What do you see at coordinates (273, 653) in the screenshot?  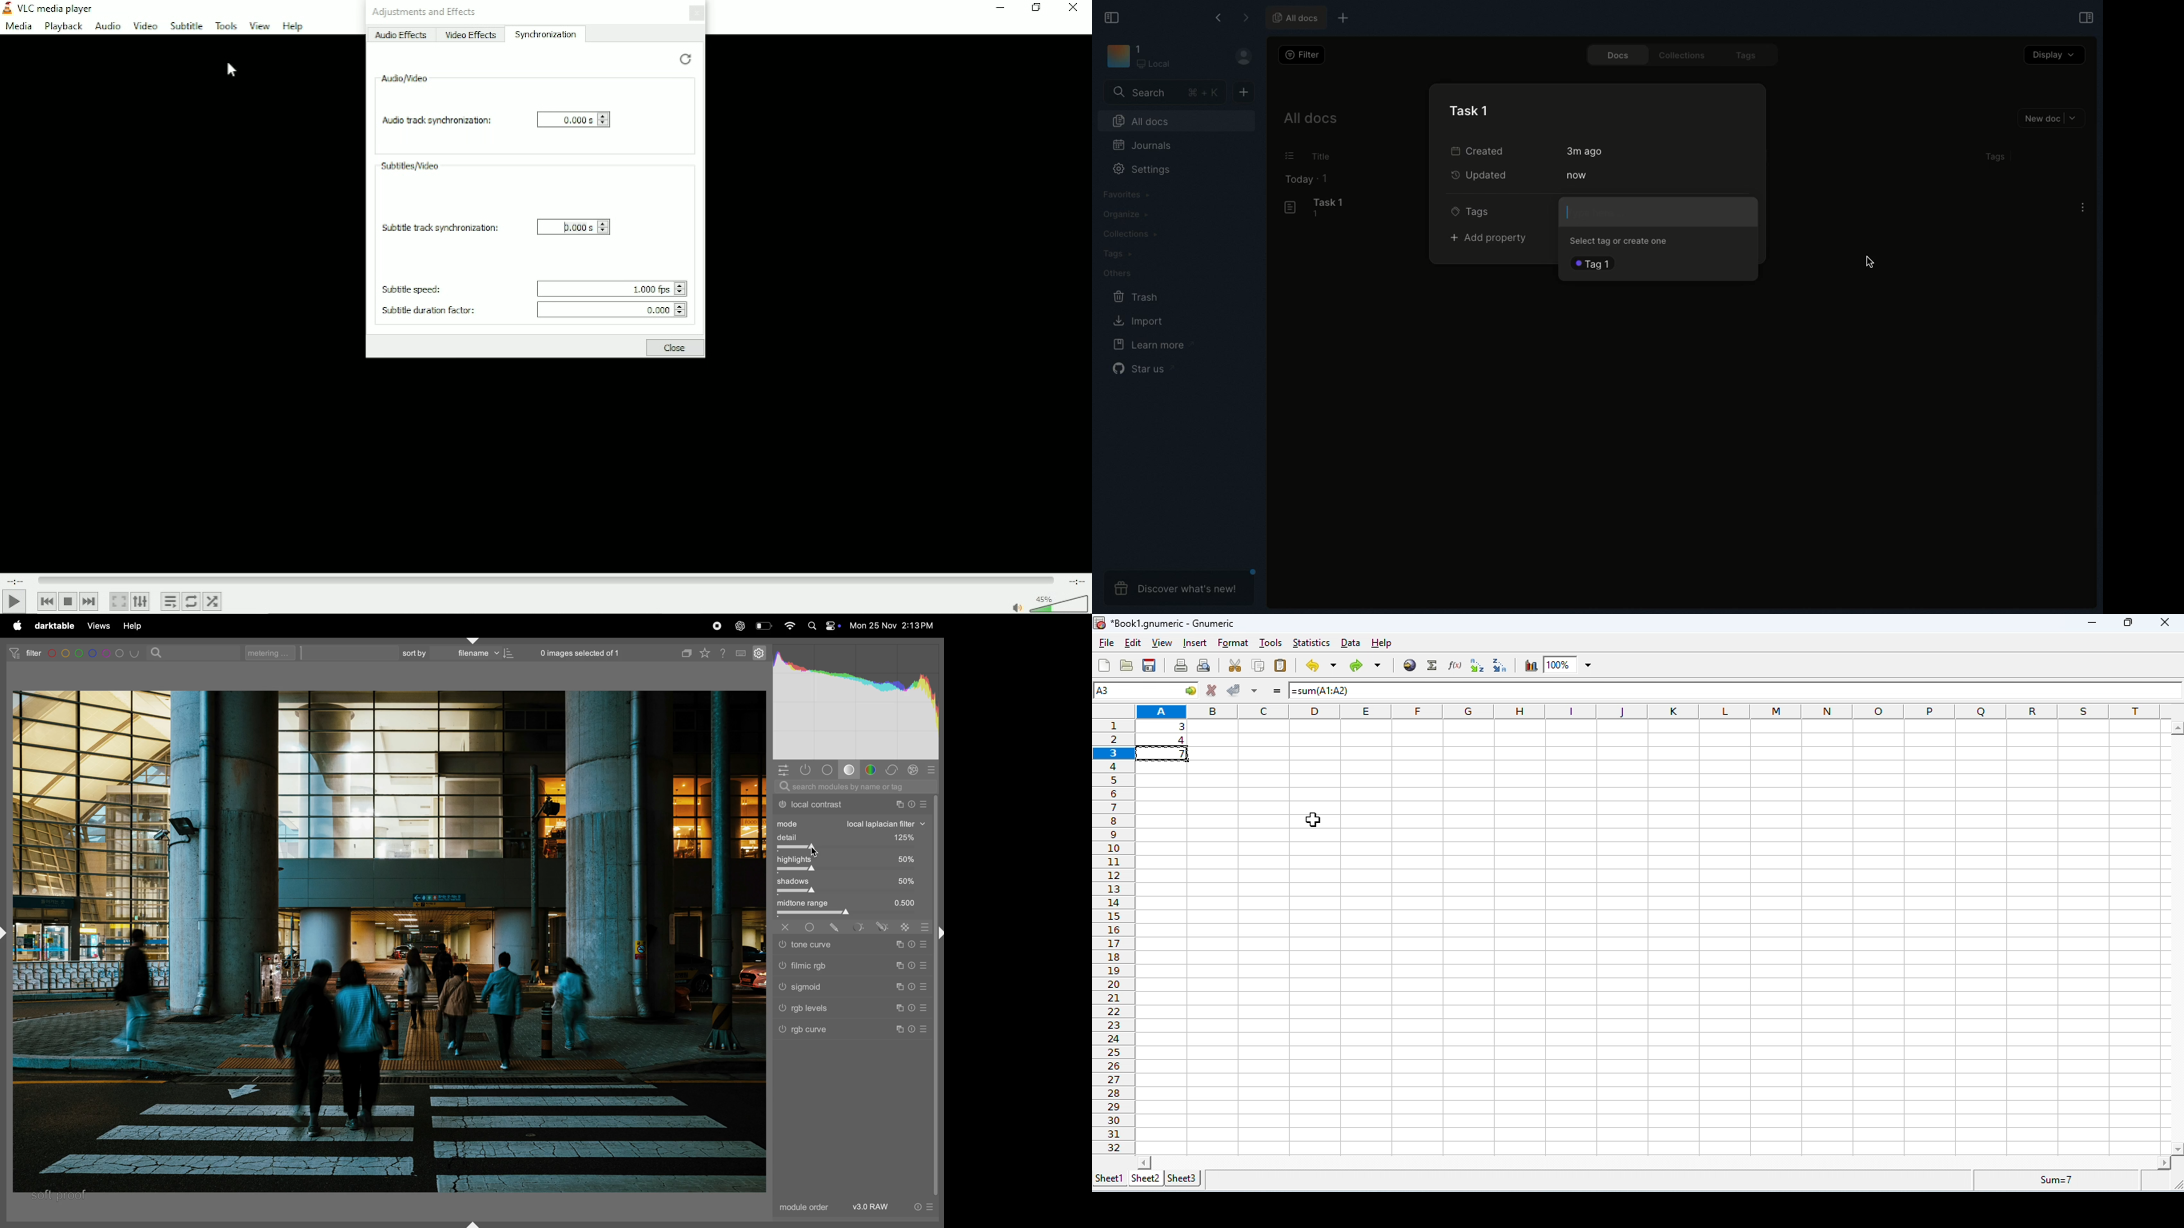 I see `metering` at bounding box center [273, 653].